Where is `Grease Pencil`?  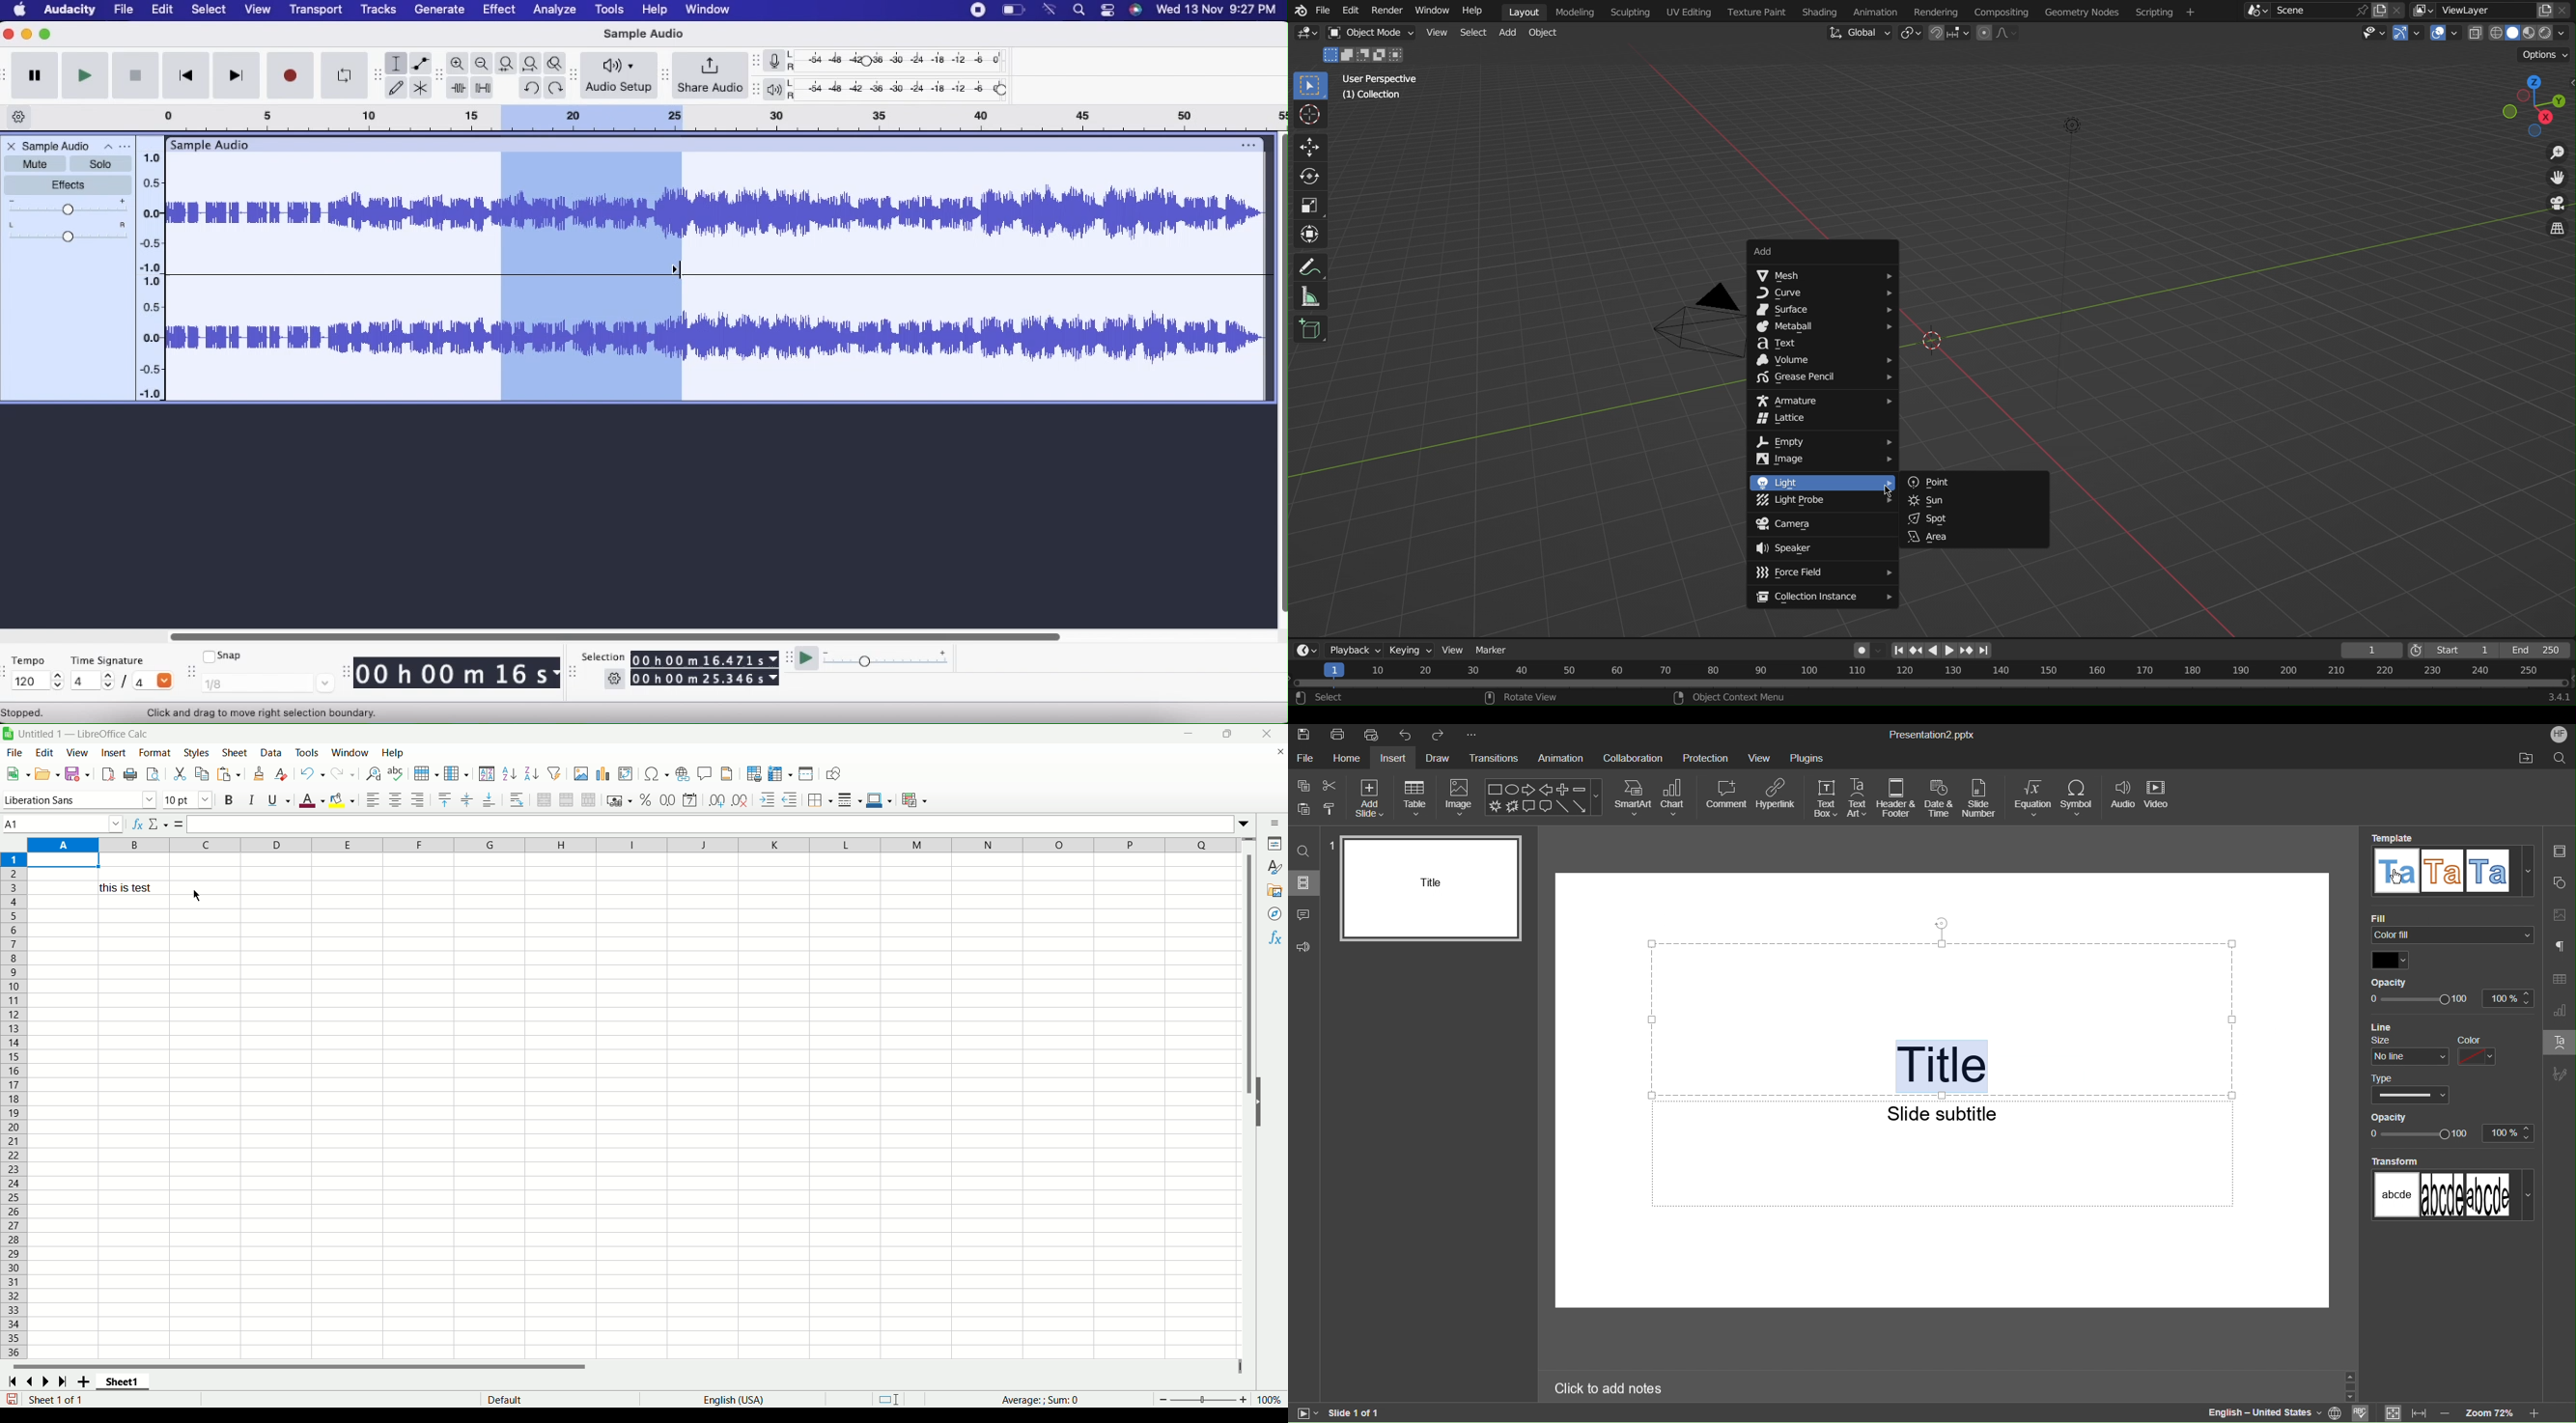
Grease Pencil is located at coordinates (1822, 379).